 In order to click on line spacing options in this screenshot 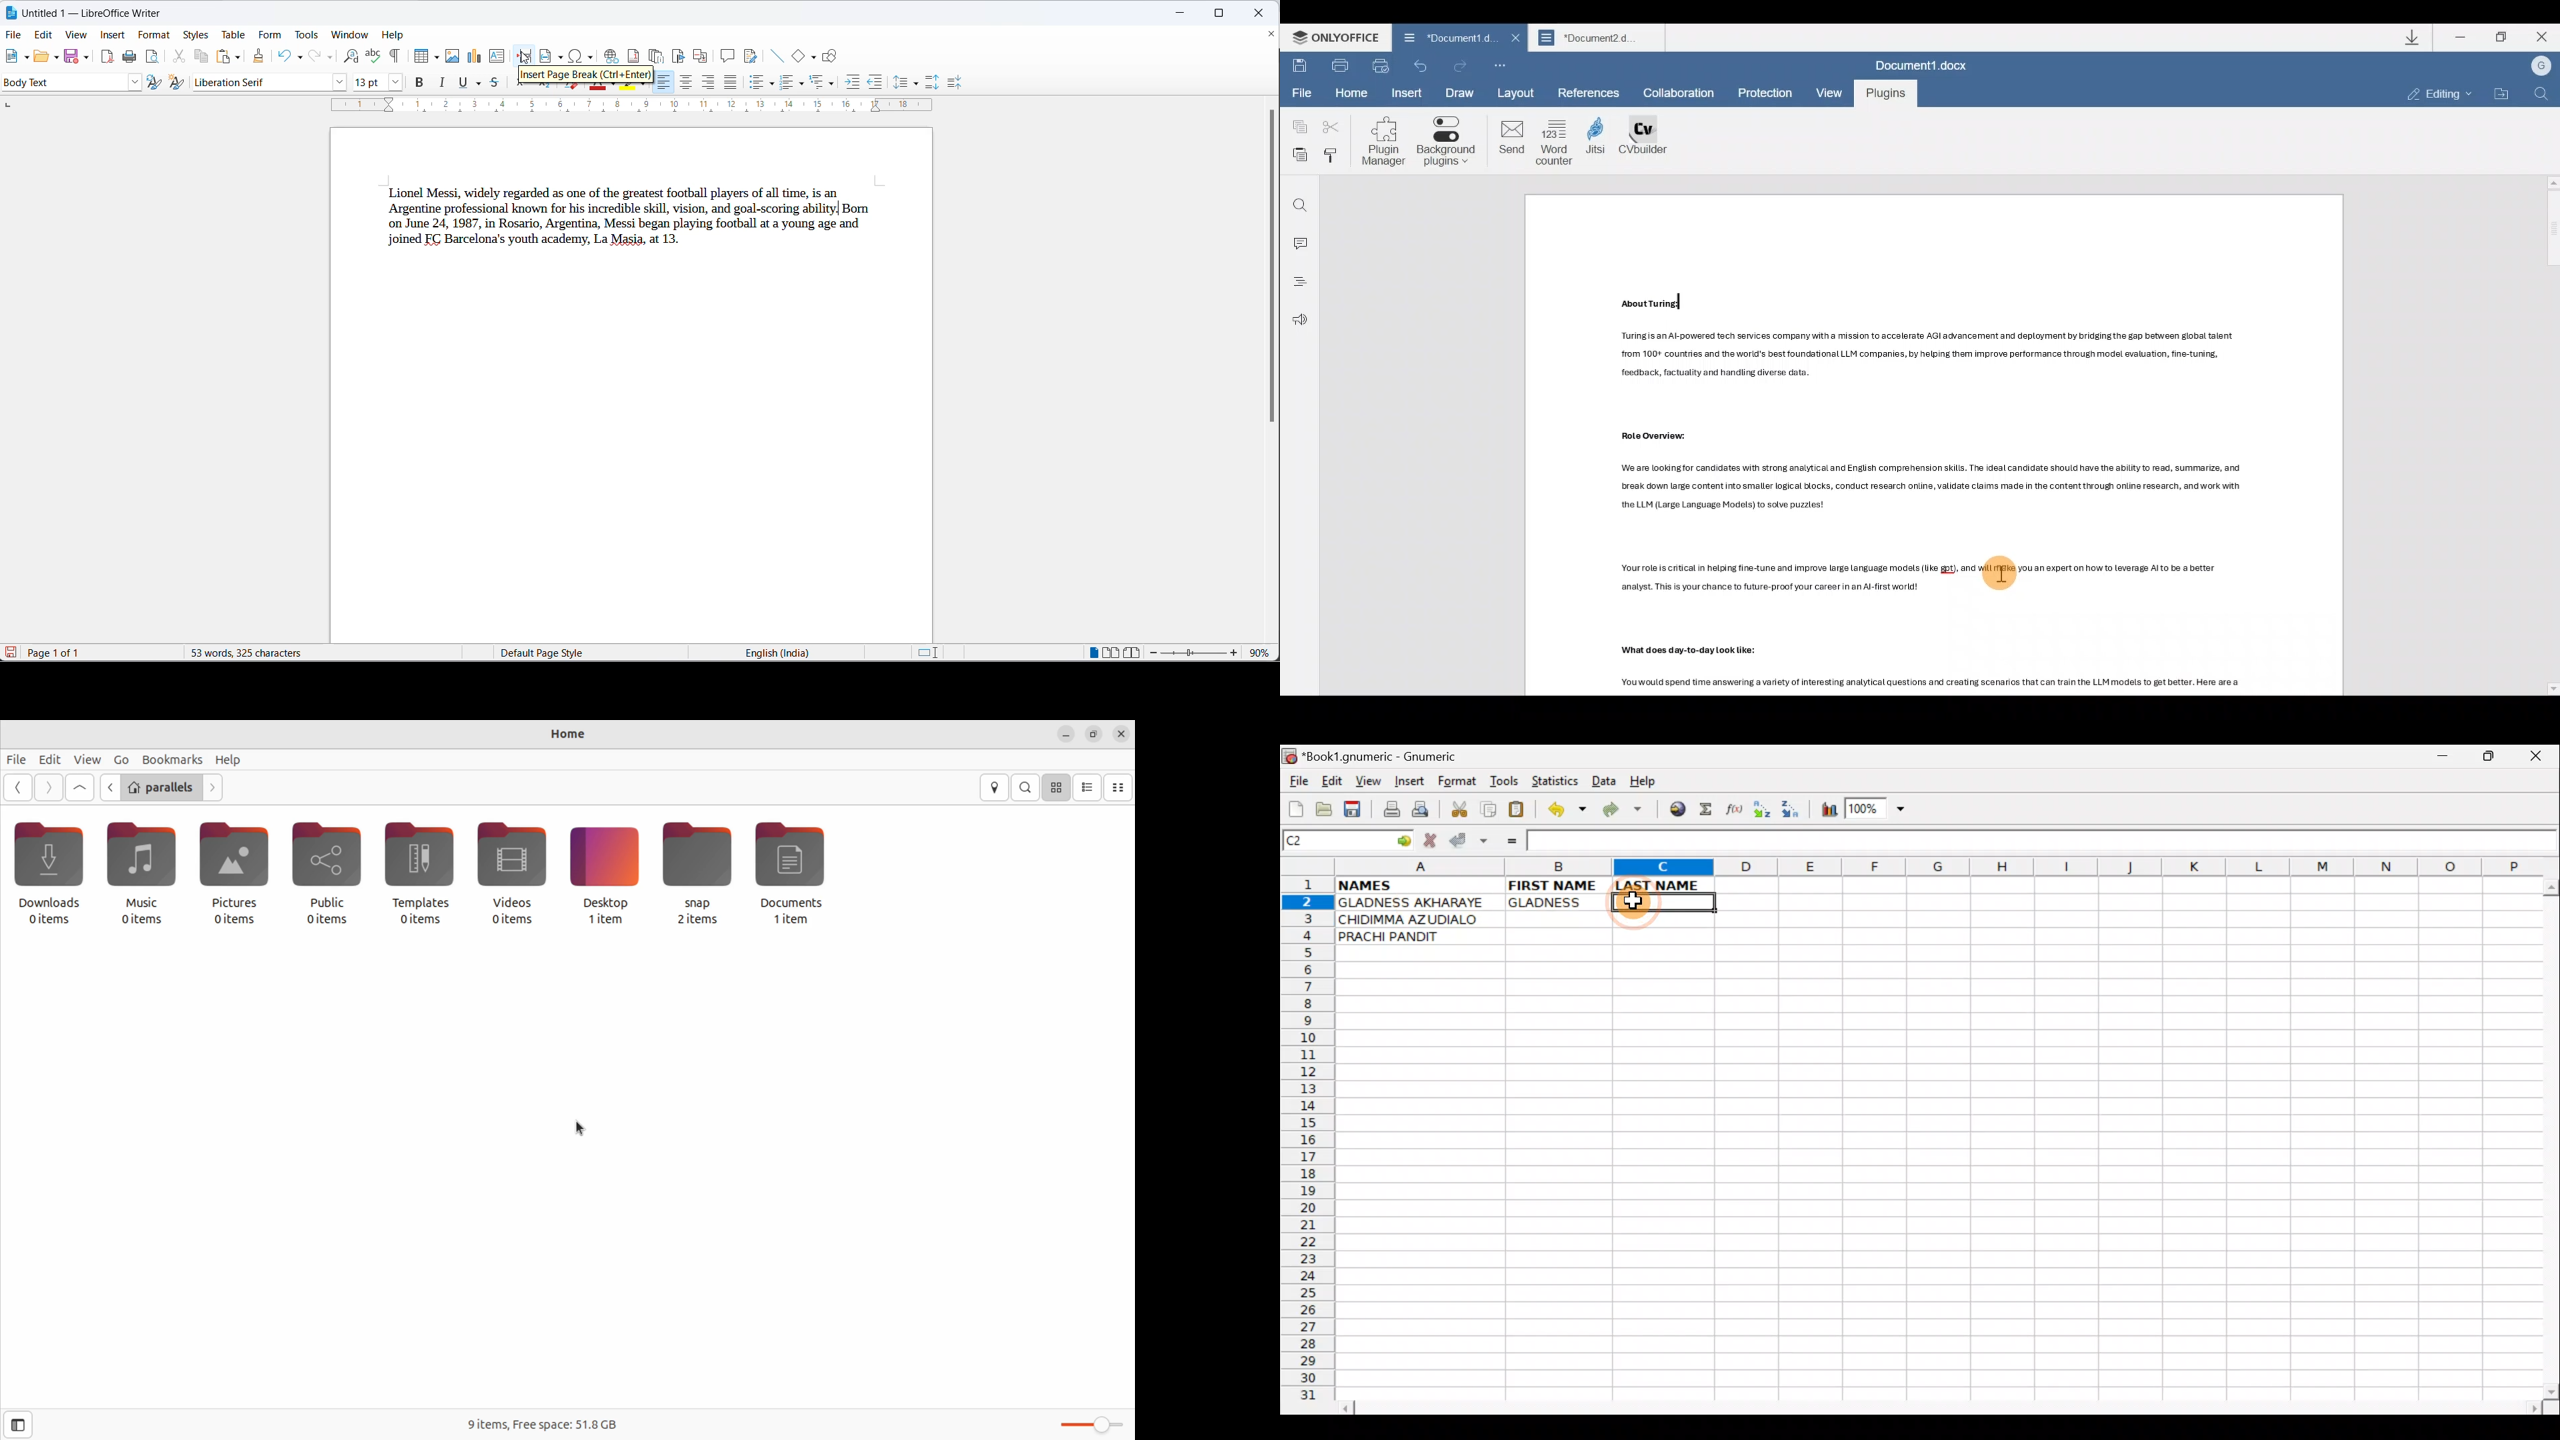, I will do `click(900, 81)`.